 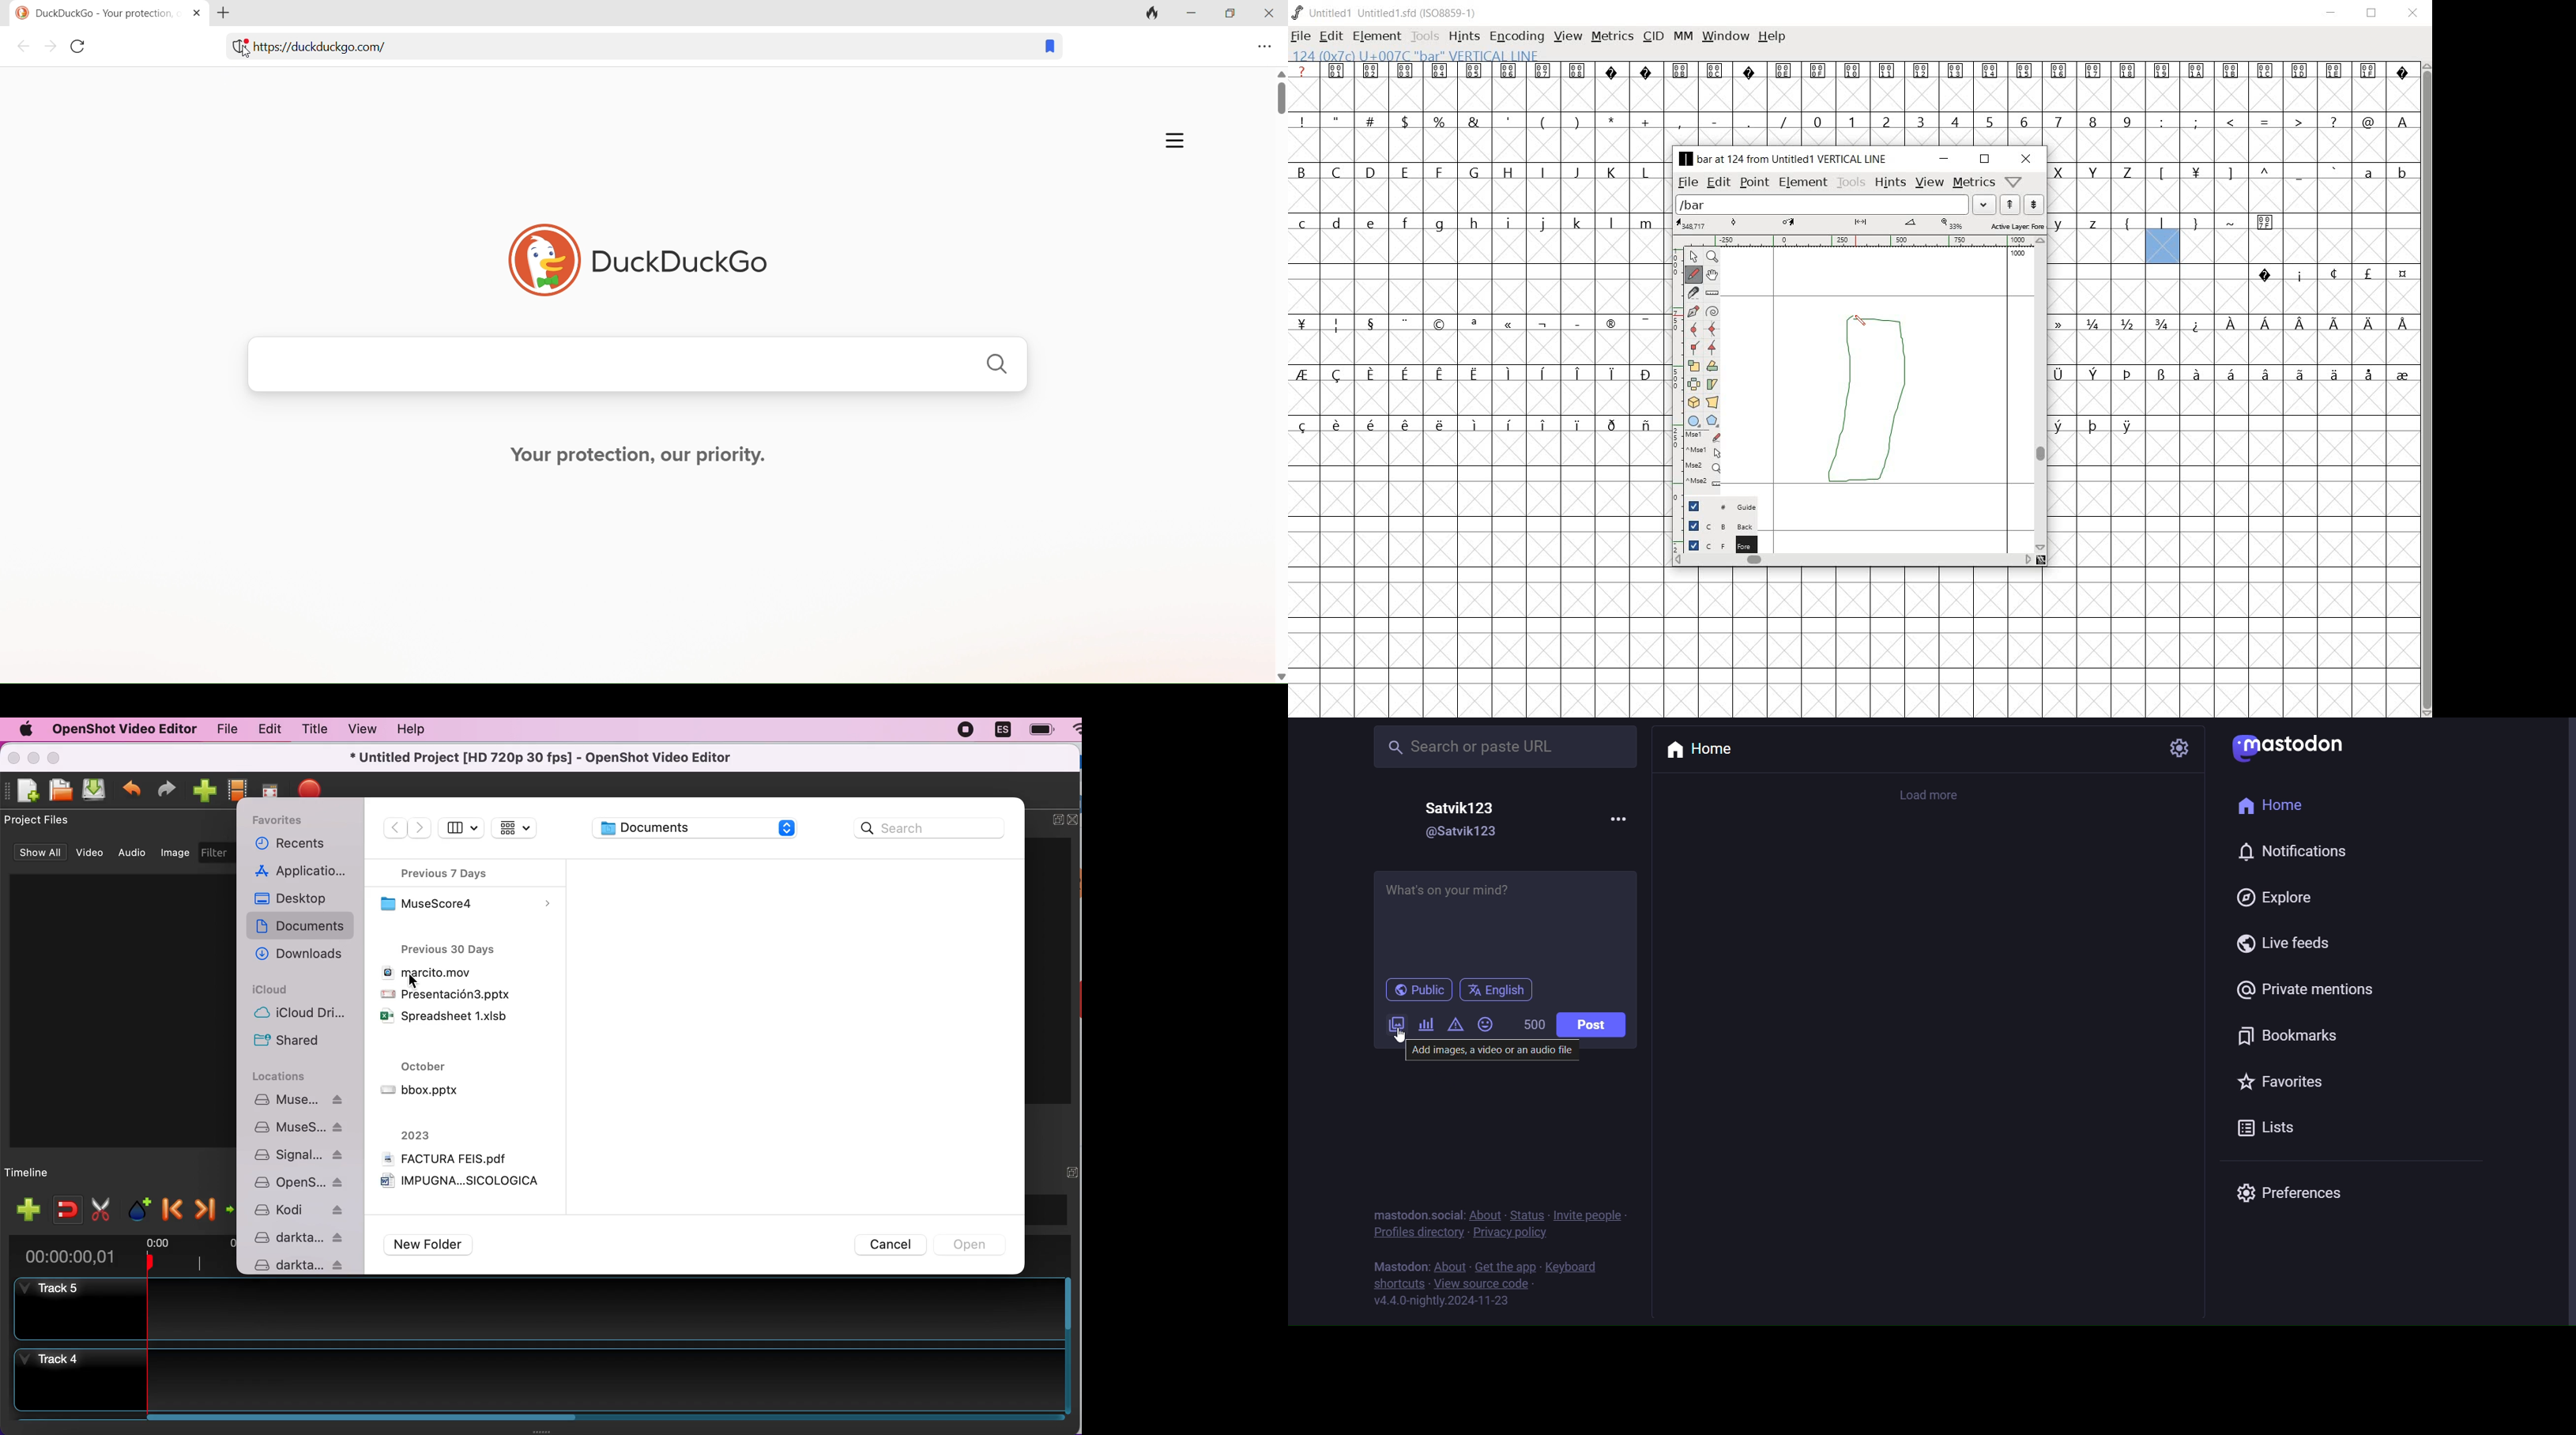 I want to click on October, so click(x=422, y=1067).